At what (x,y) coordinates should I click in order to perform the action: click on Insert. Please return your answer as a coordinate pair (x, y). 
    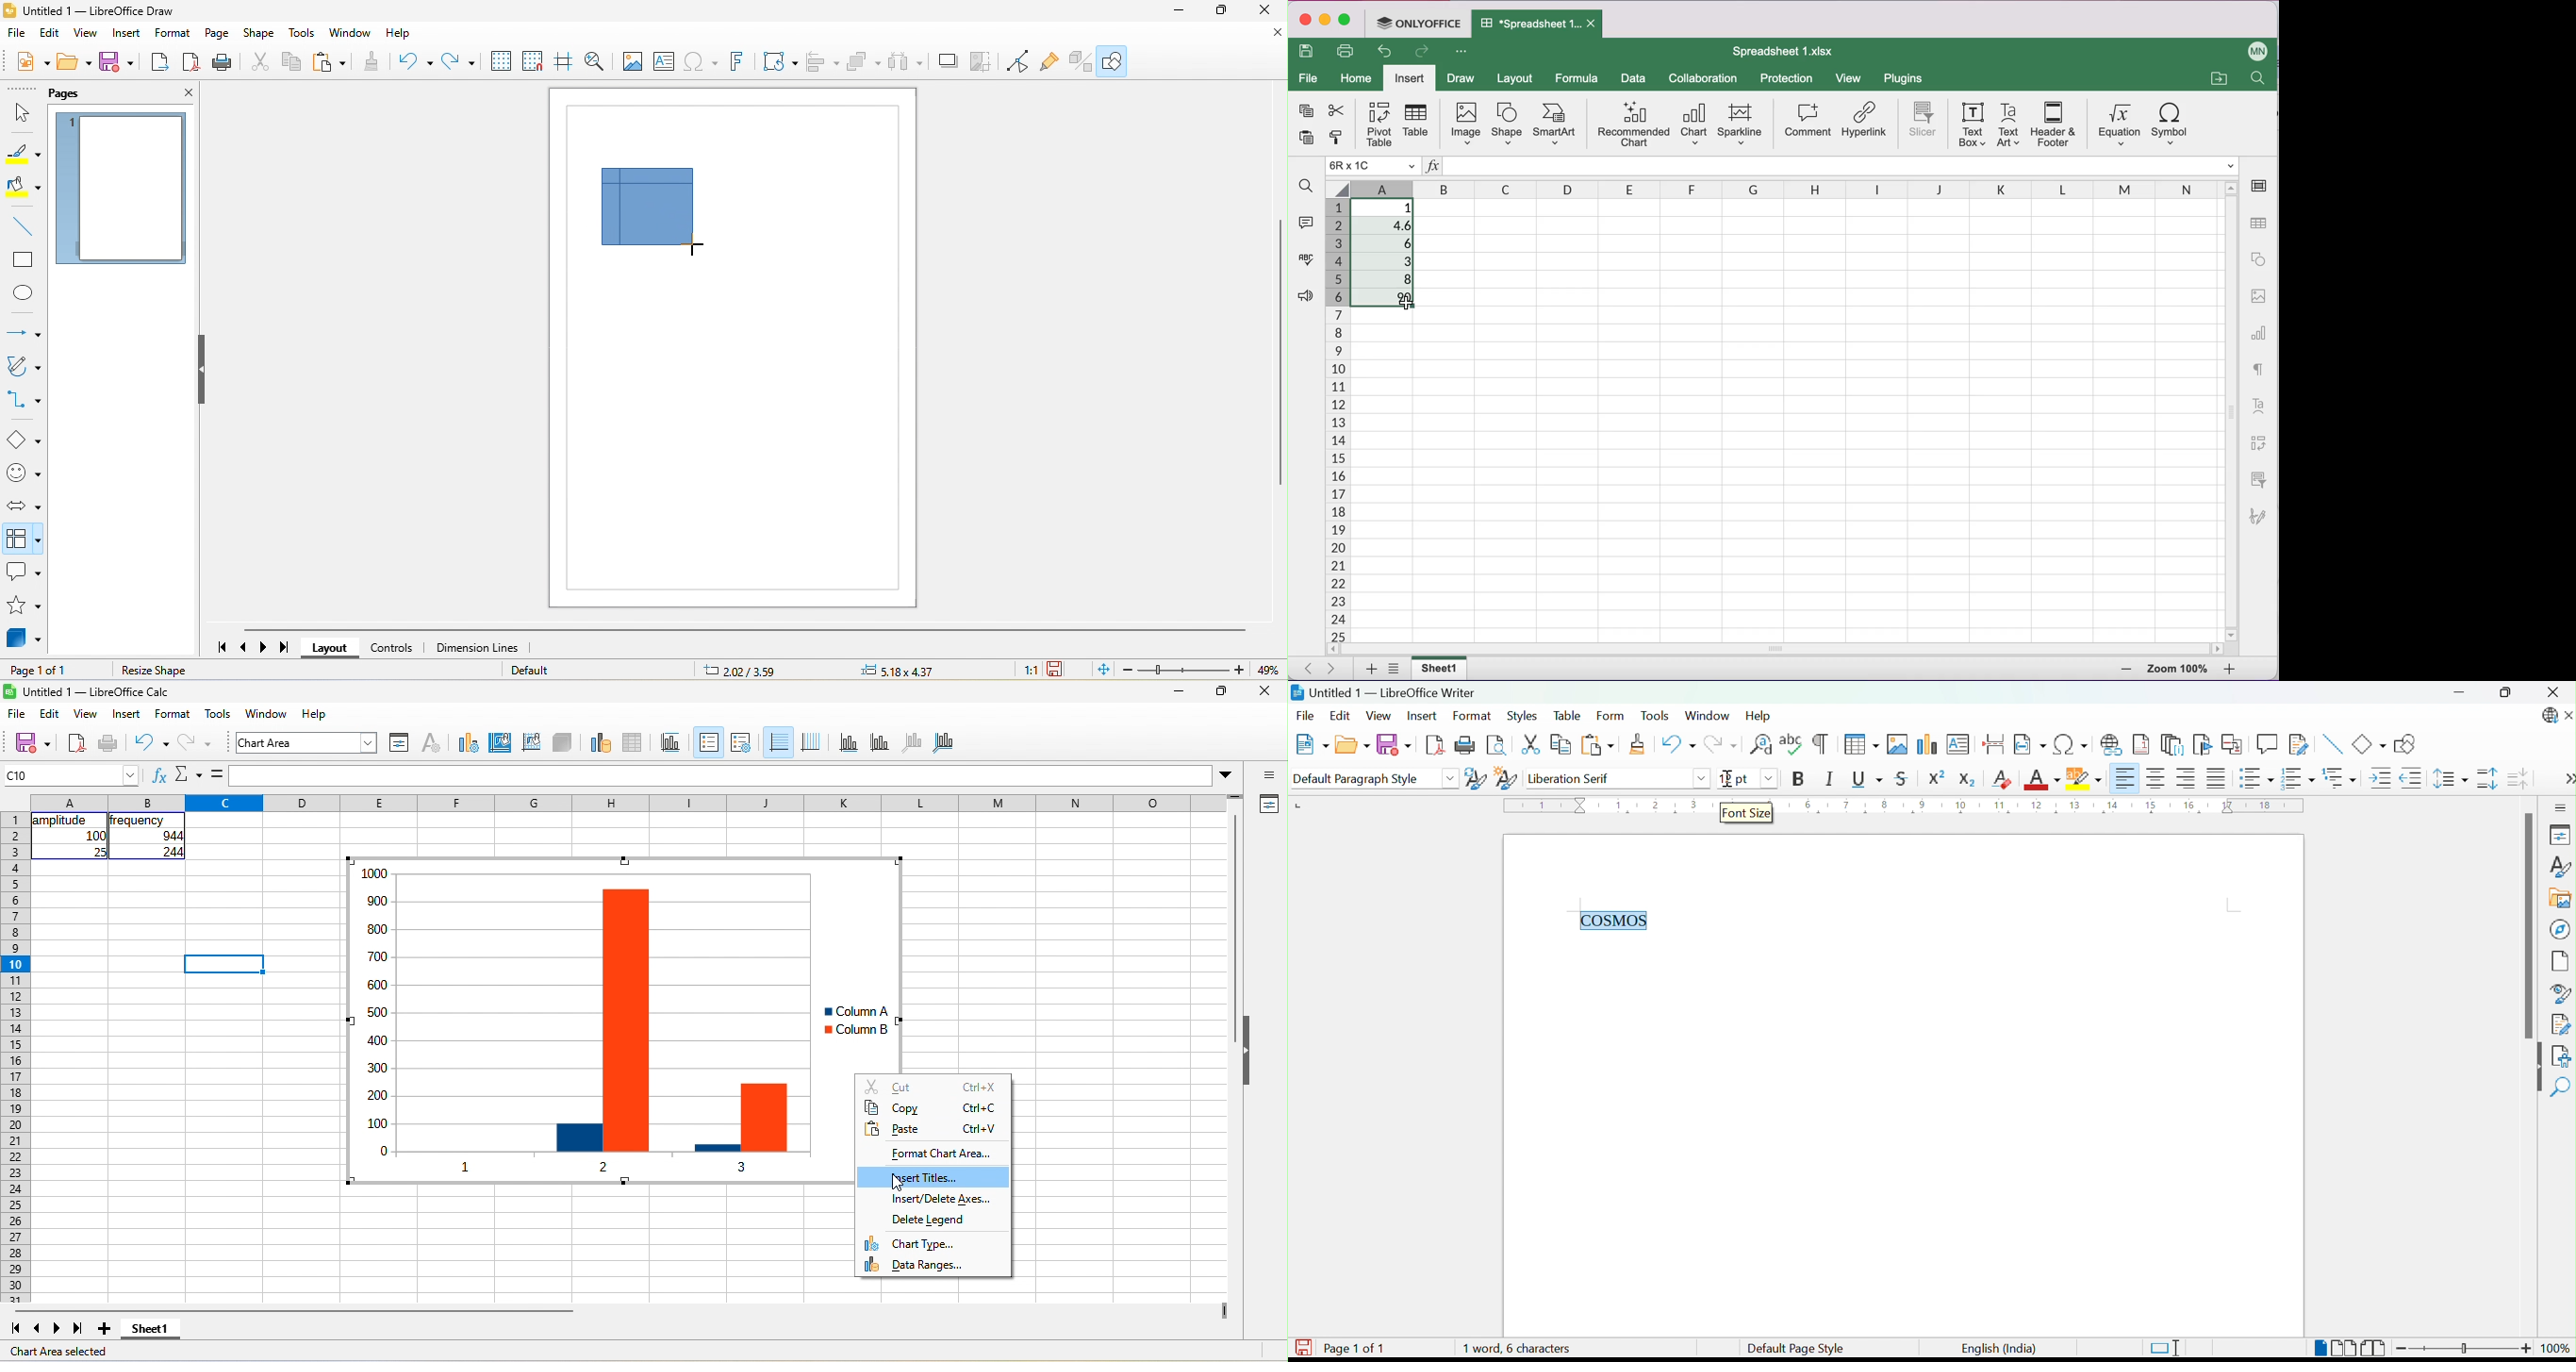
    Looking at the image, I should click on (1424, 718).